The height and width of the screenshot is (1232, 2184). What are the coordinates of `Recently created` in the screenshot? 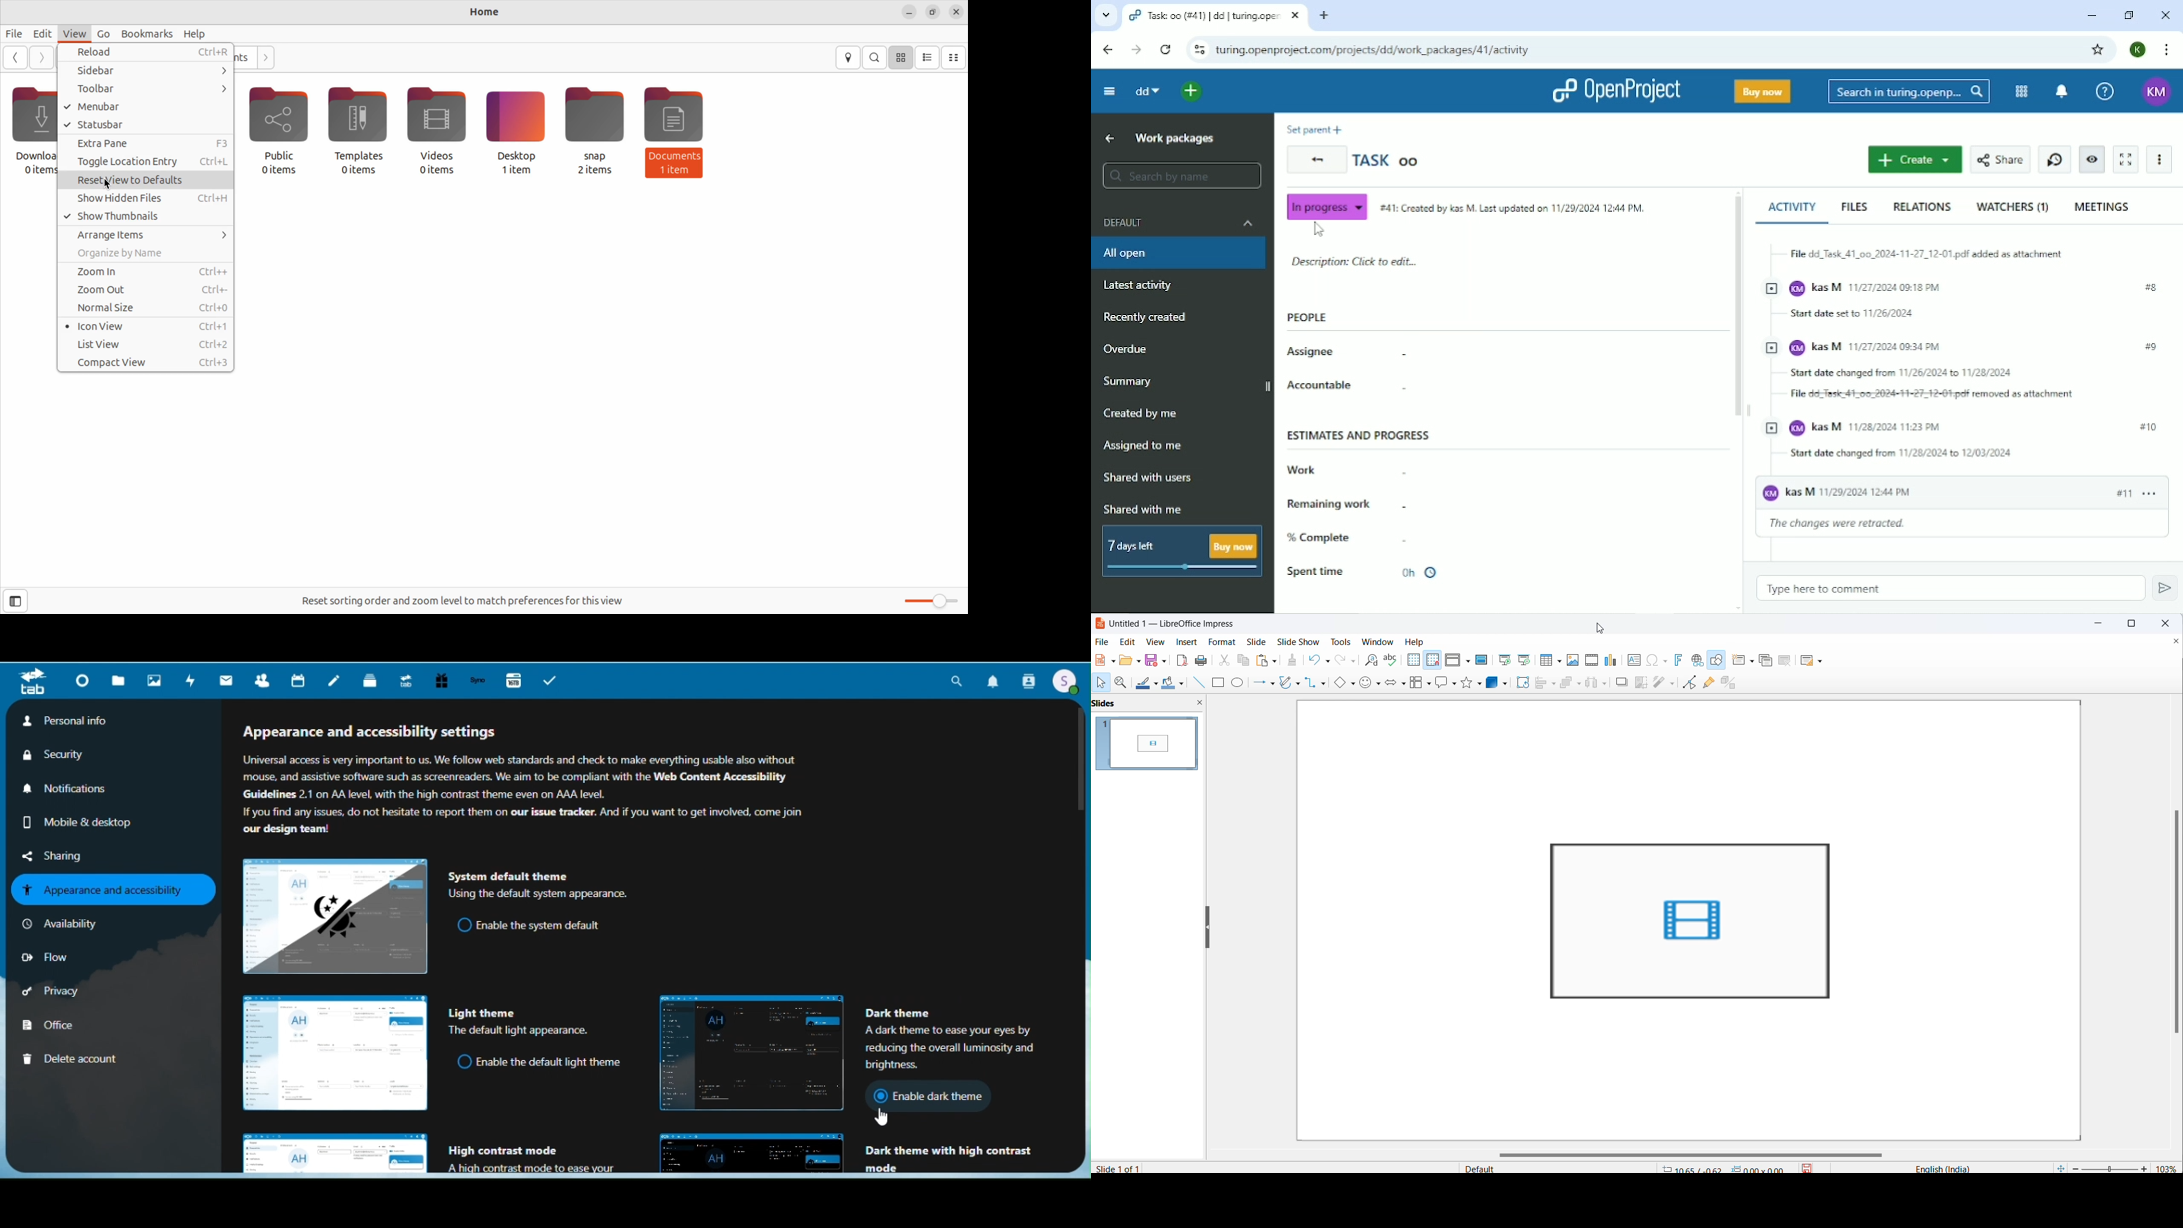 It's located at (1146, 317).